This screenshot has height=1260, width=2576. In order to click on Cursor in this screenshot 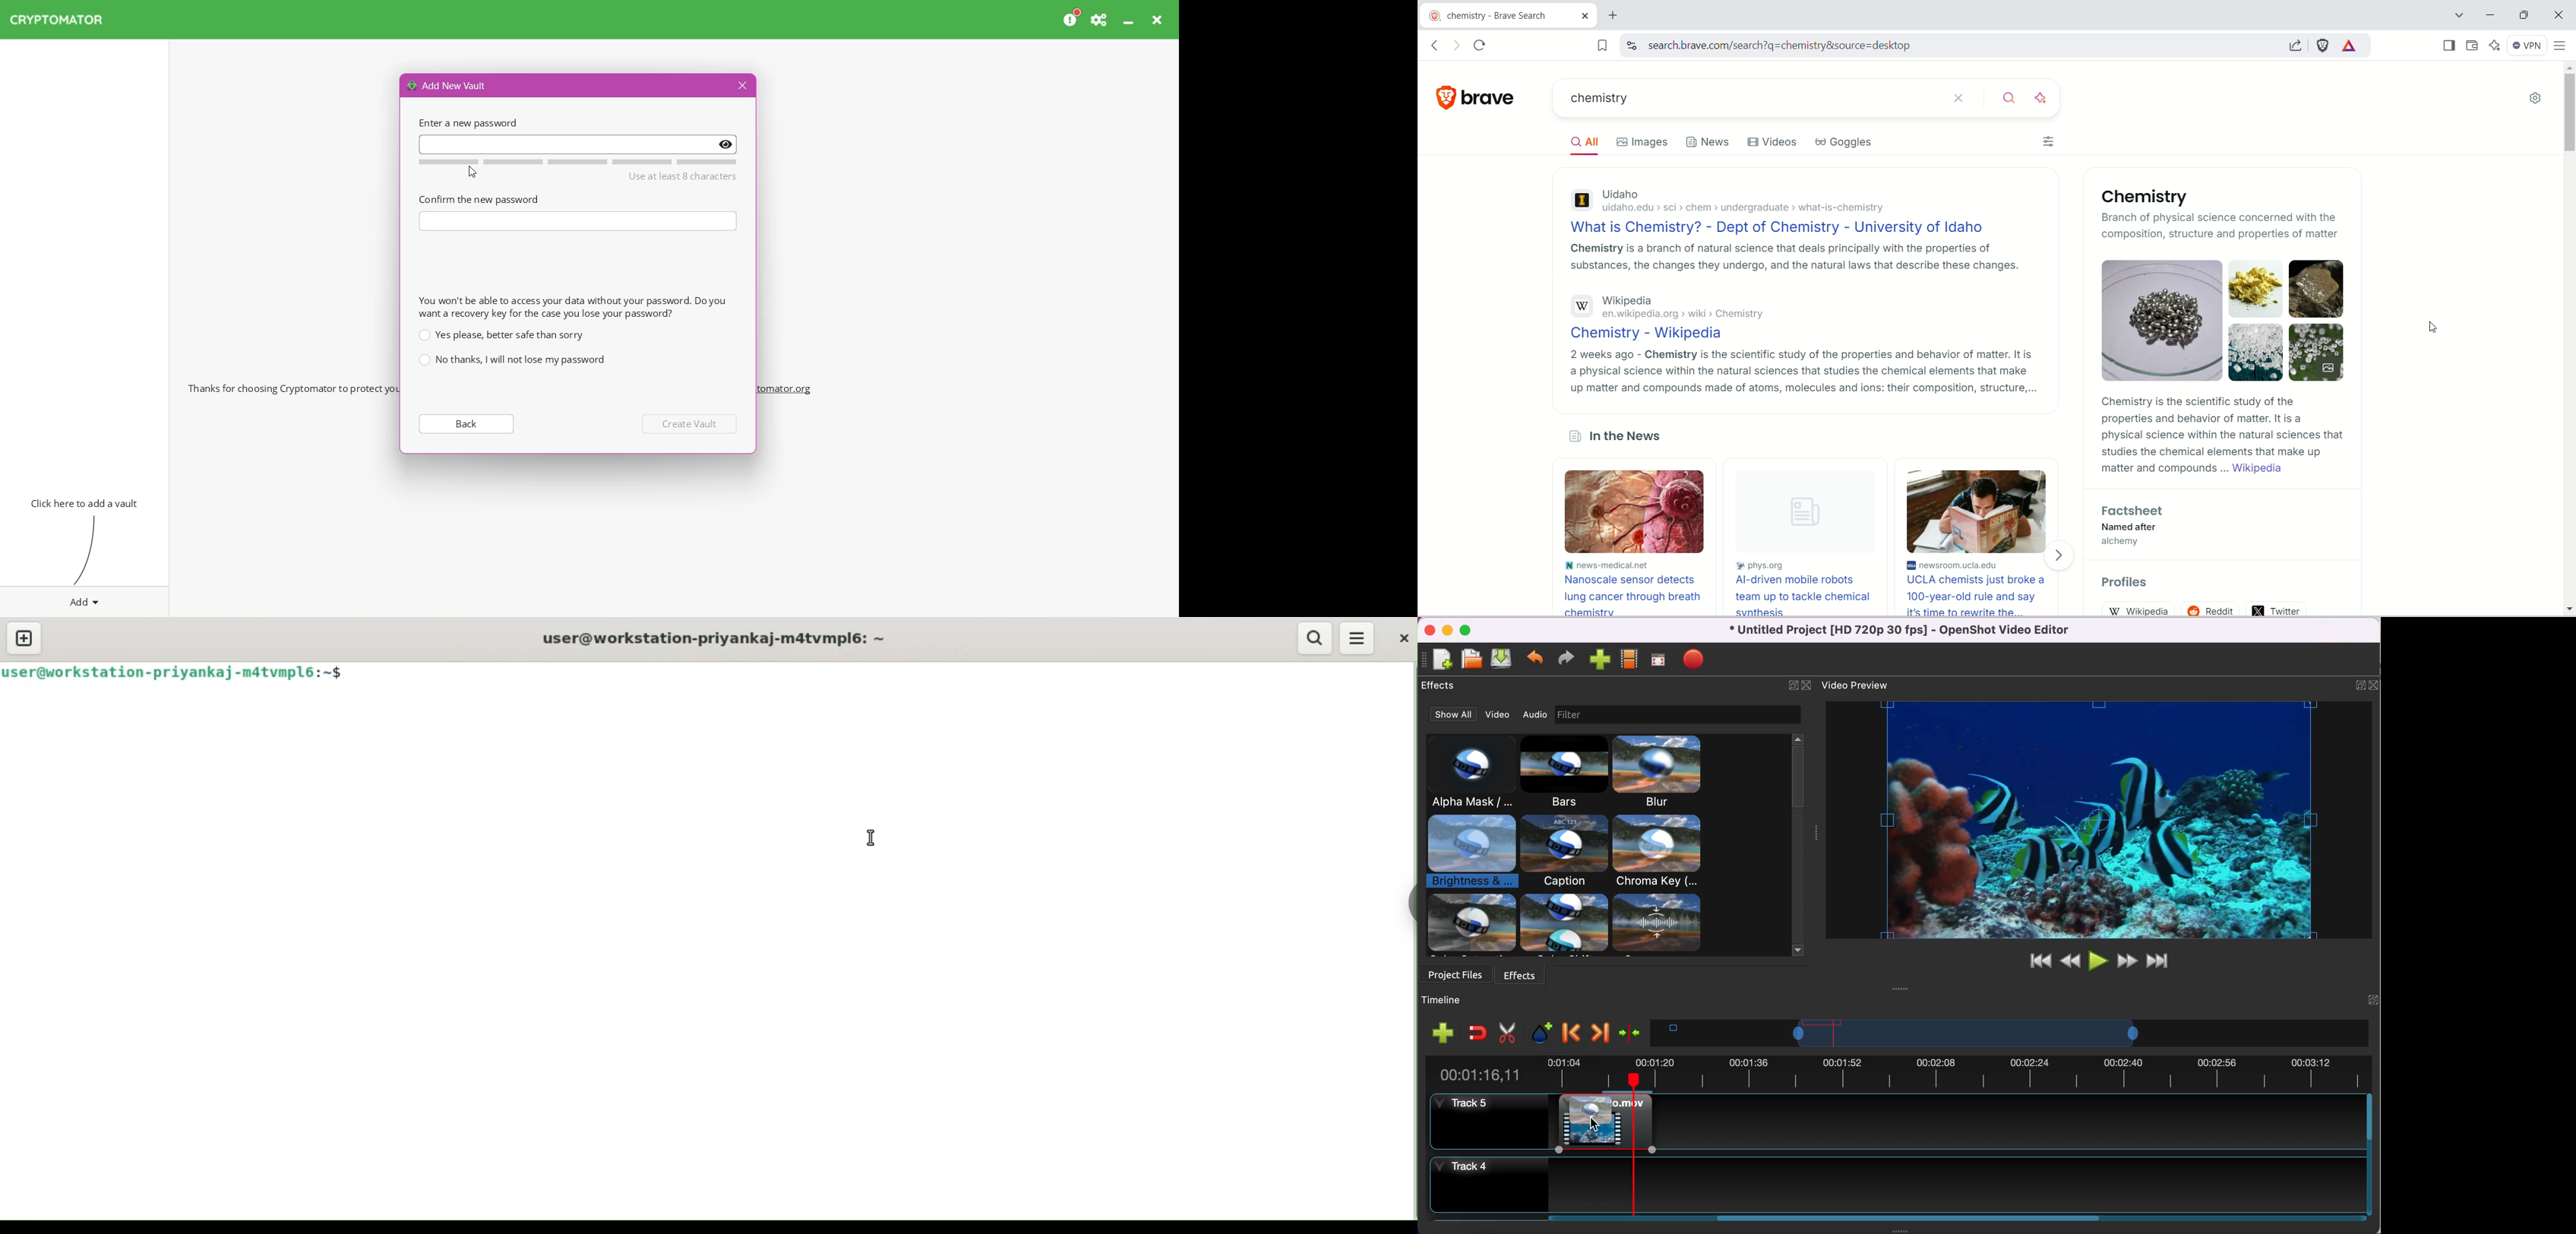, I will do `click(473, 172)`.